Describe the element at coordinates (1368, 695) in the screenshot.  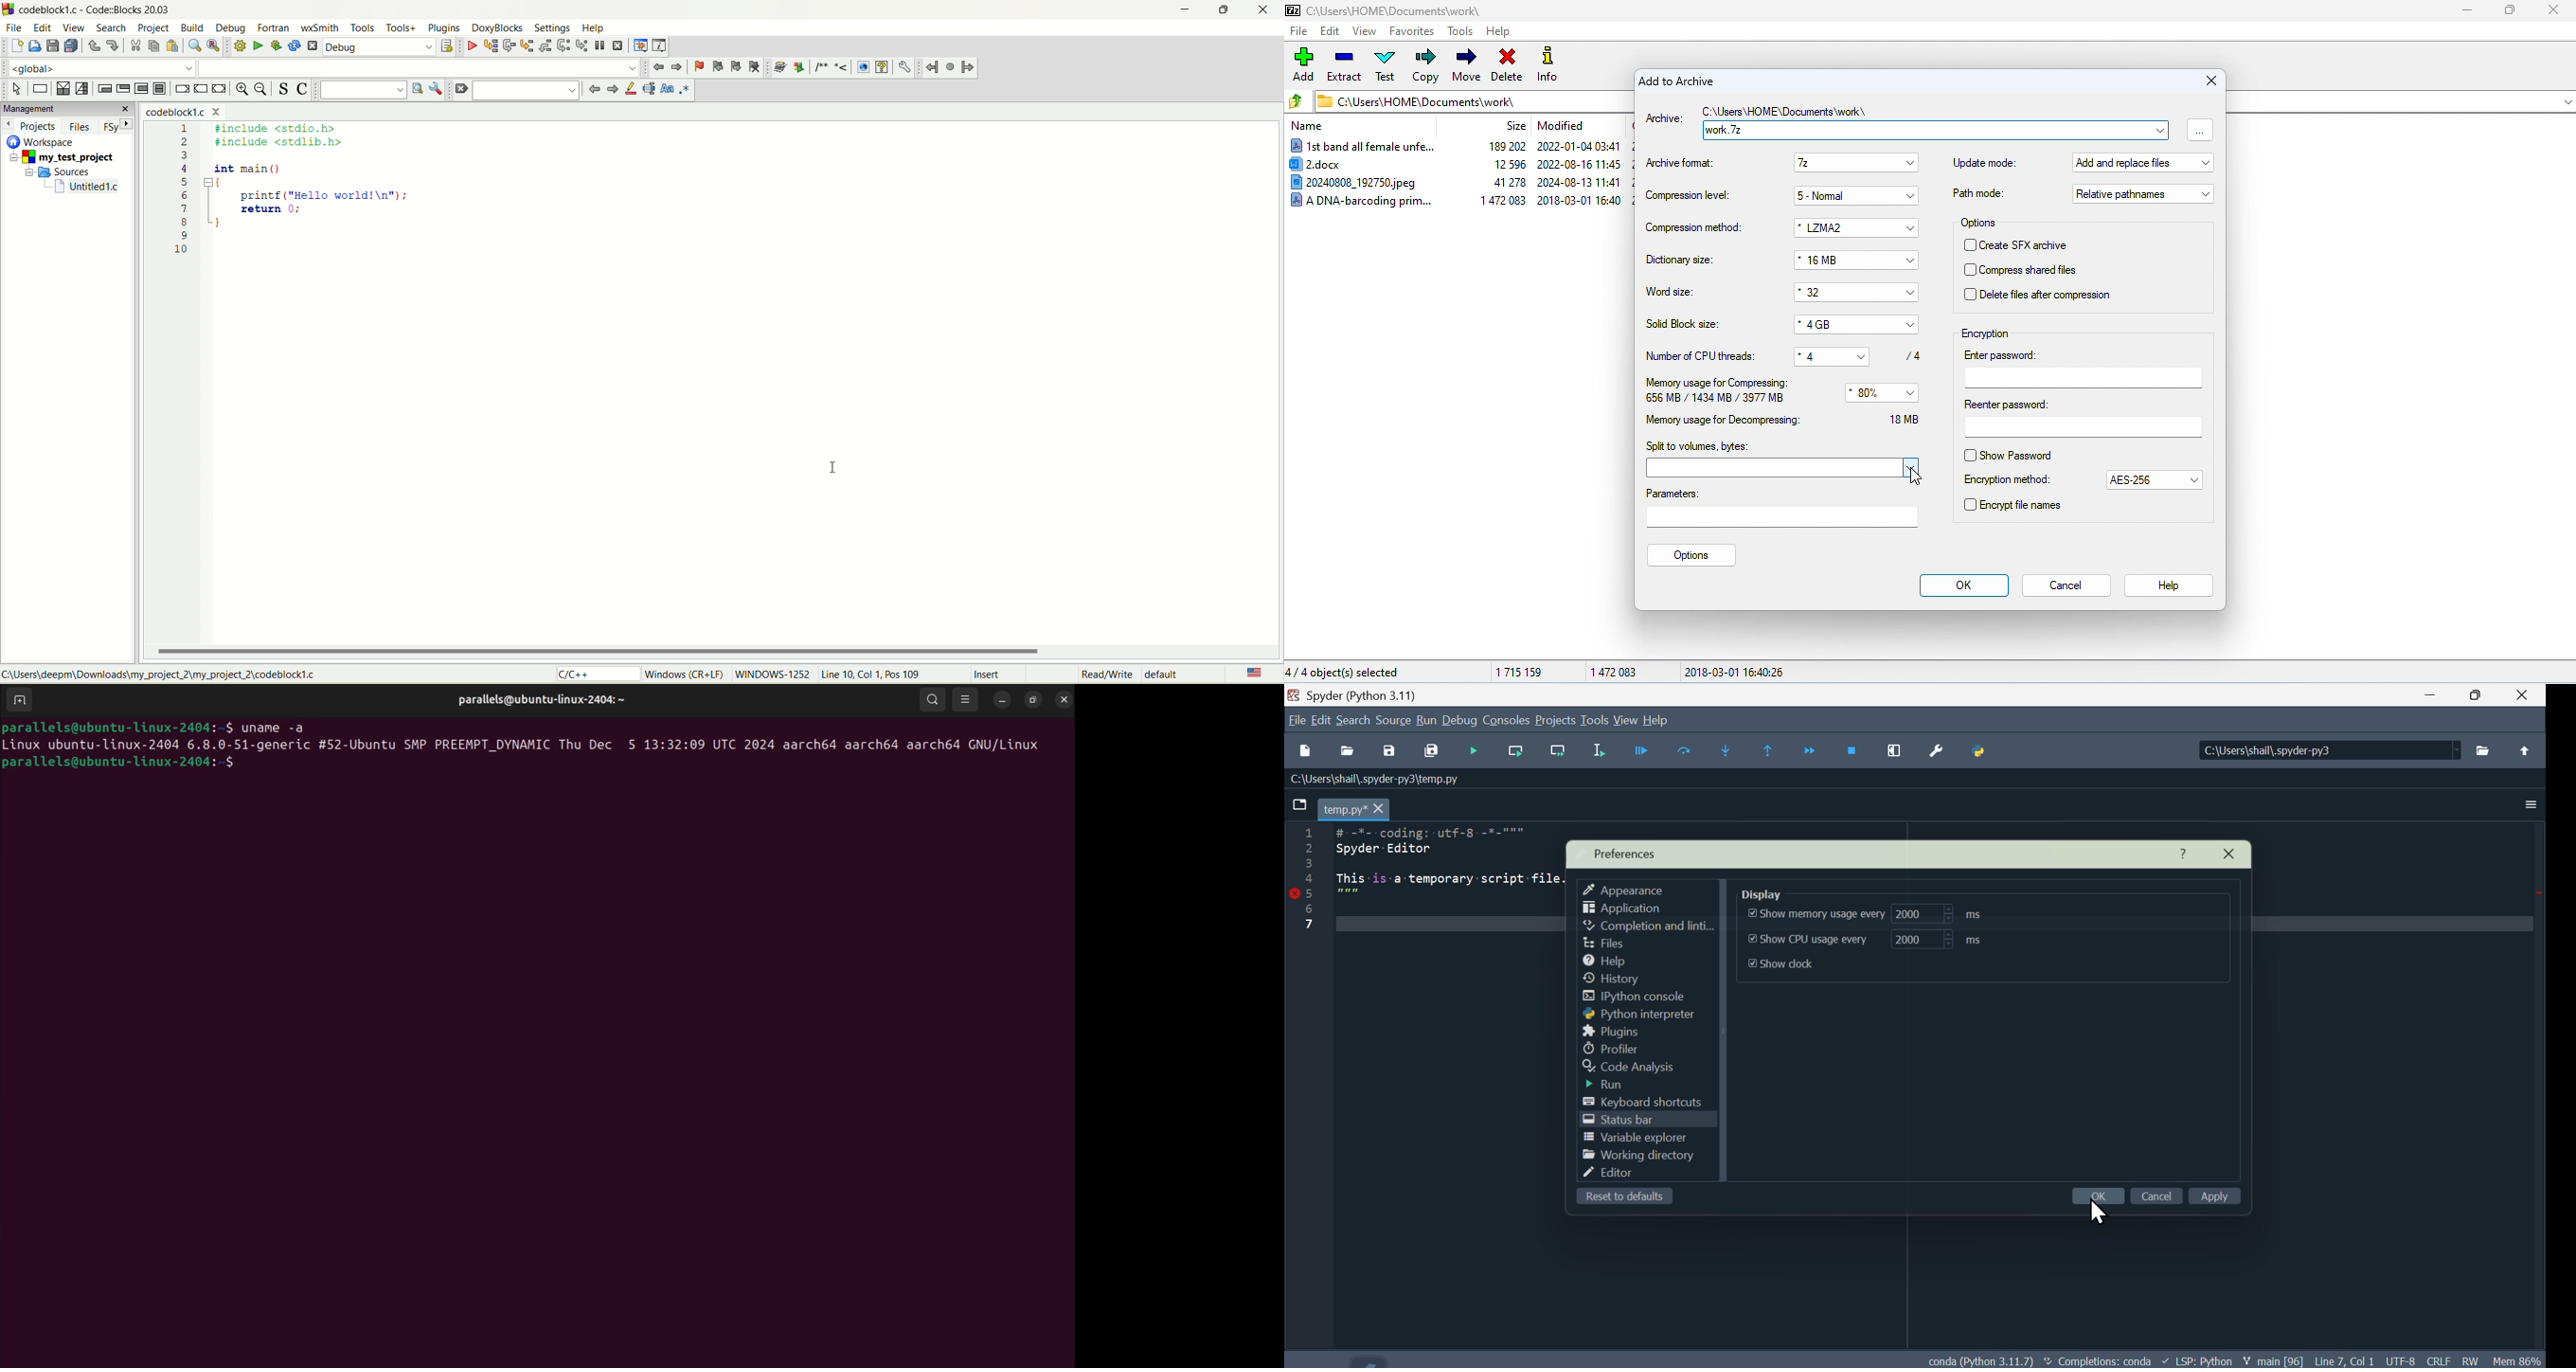
I see `Spyder` at that location.